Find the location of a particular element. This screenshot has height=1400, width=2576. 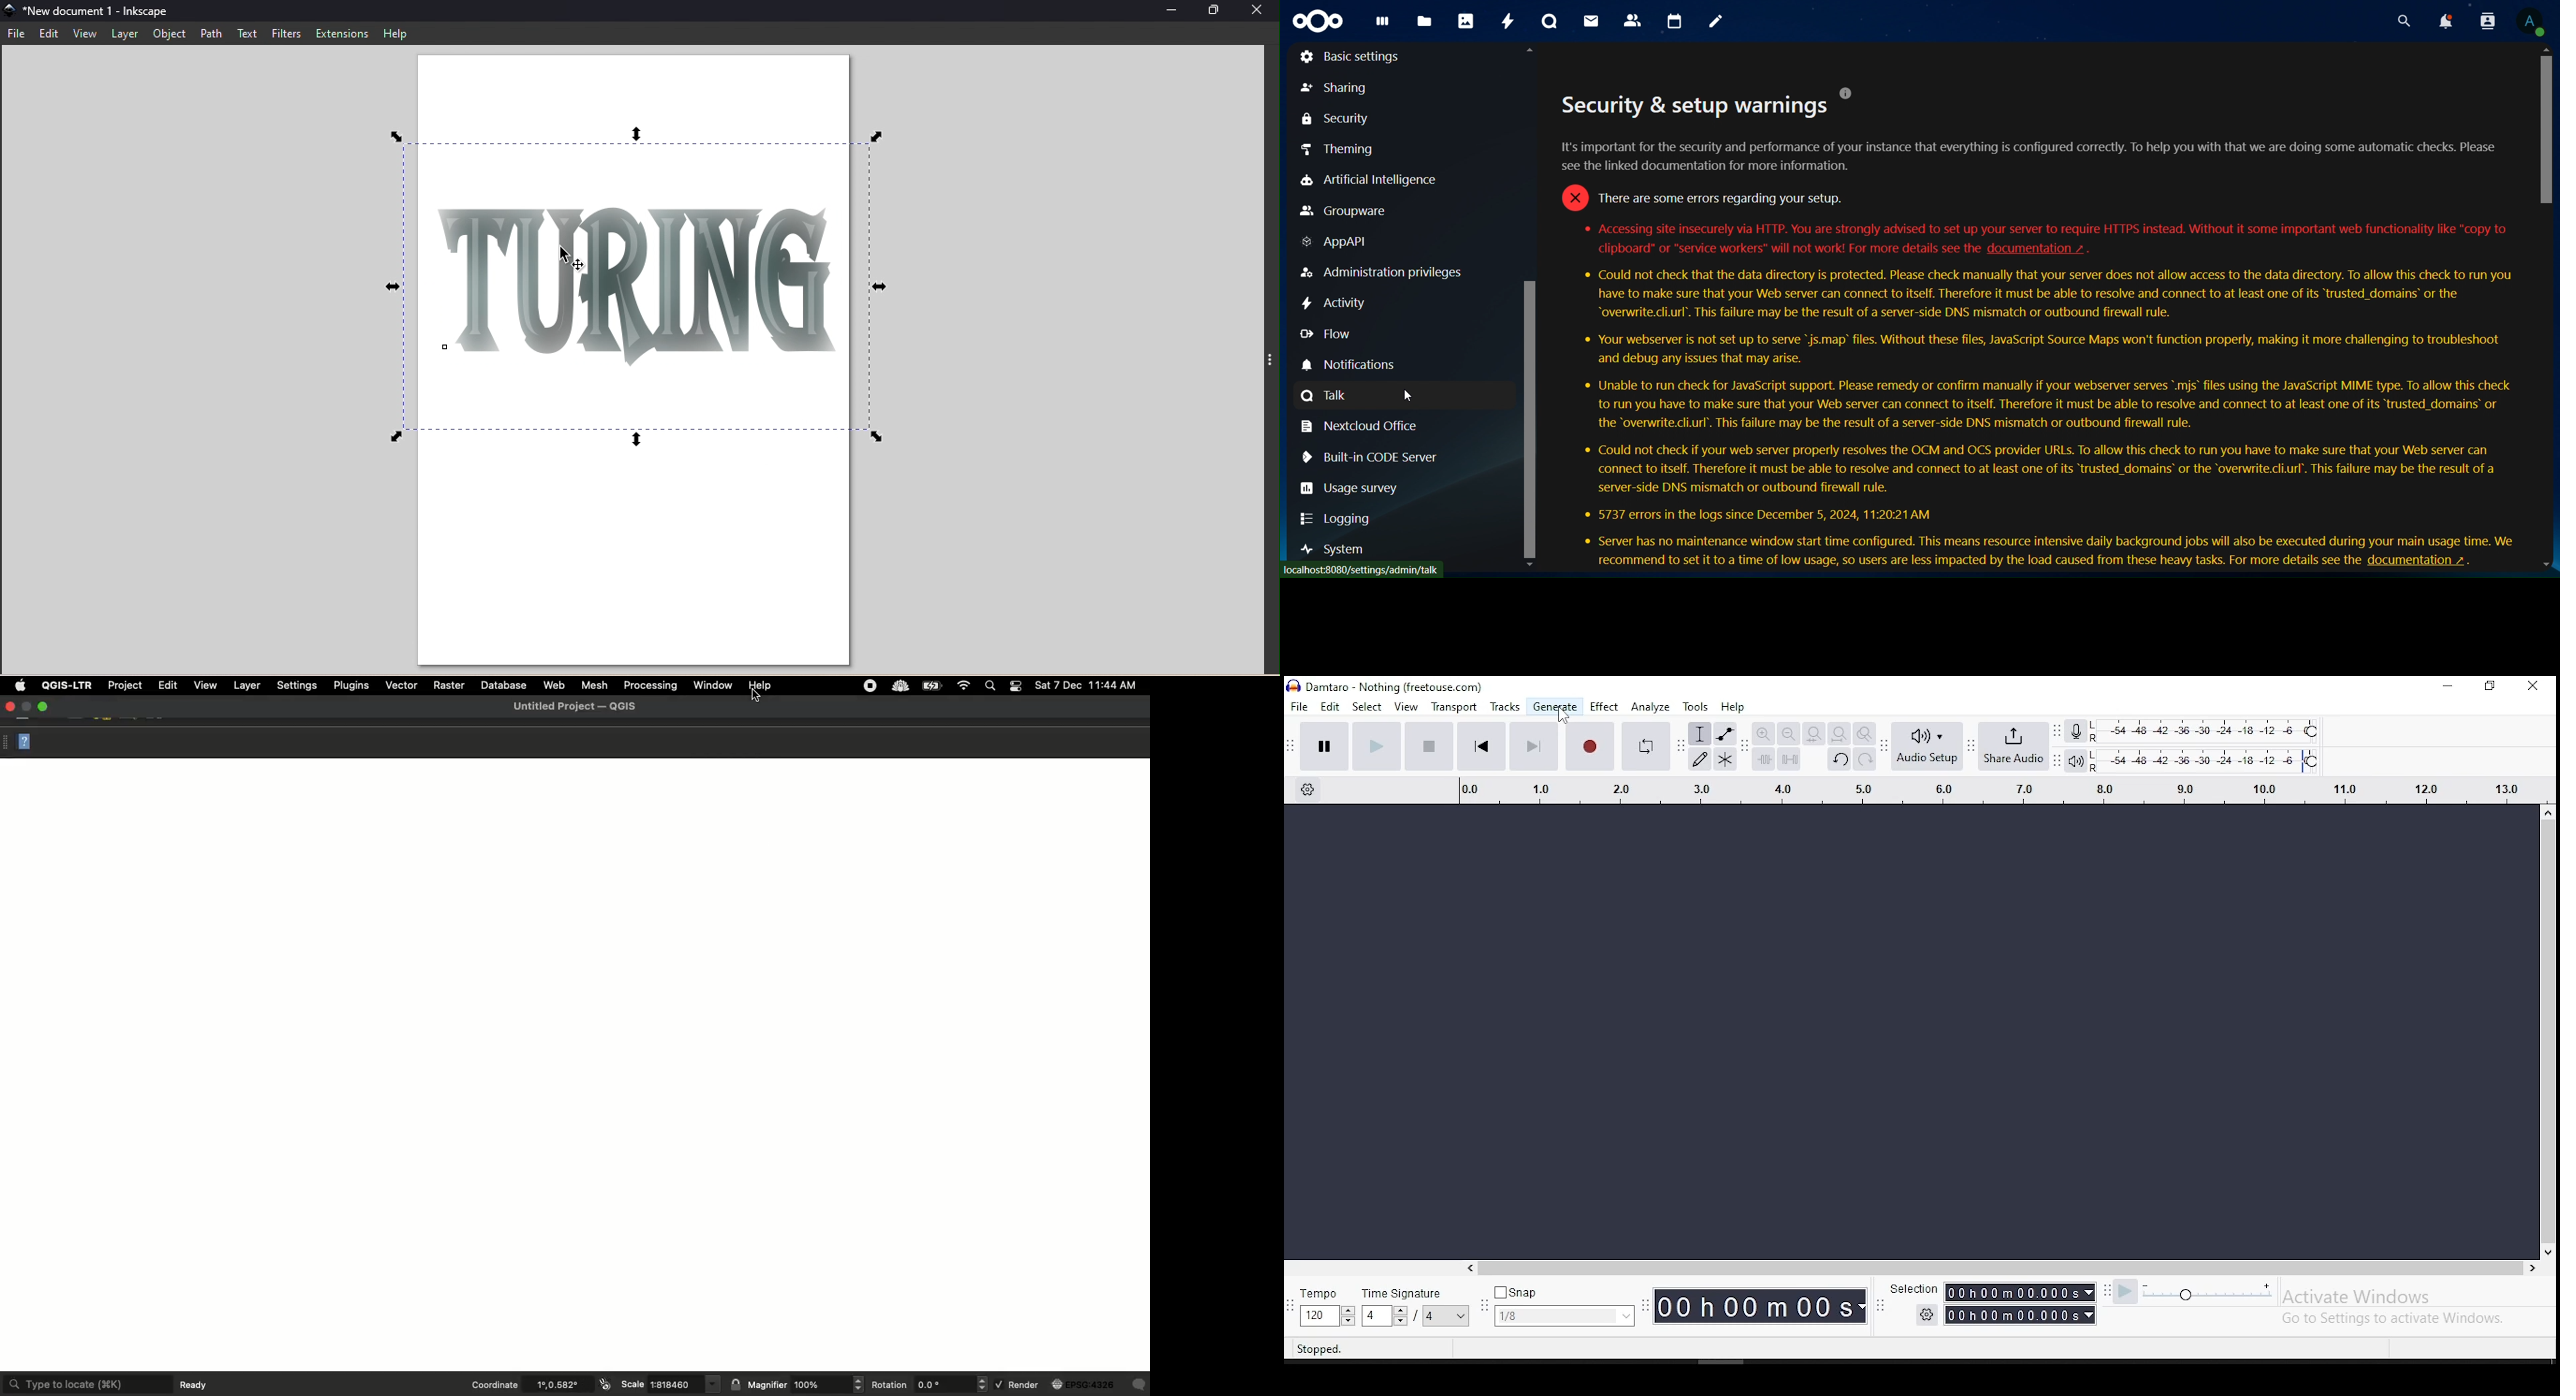

envelope tool is located at coordinates (1726, 734).